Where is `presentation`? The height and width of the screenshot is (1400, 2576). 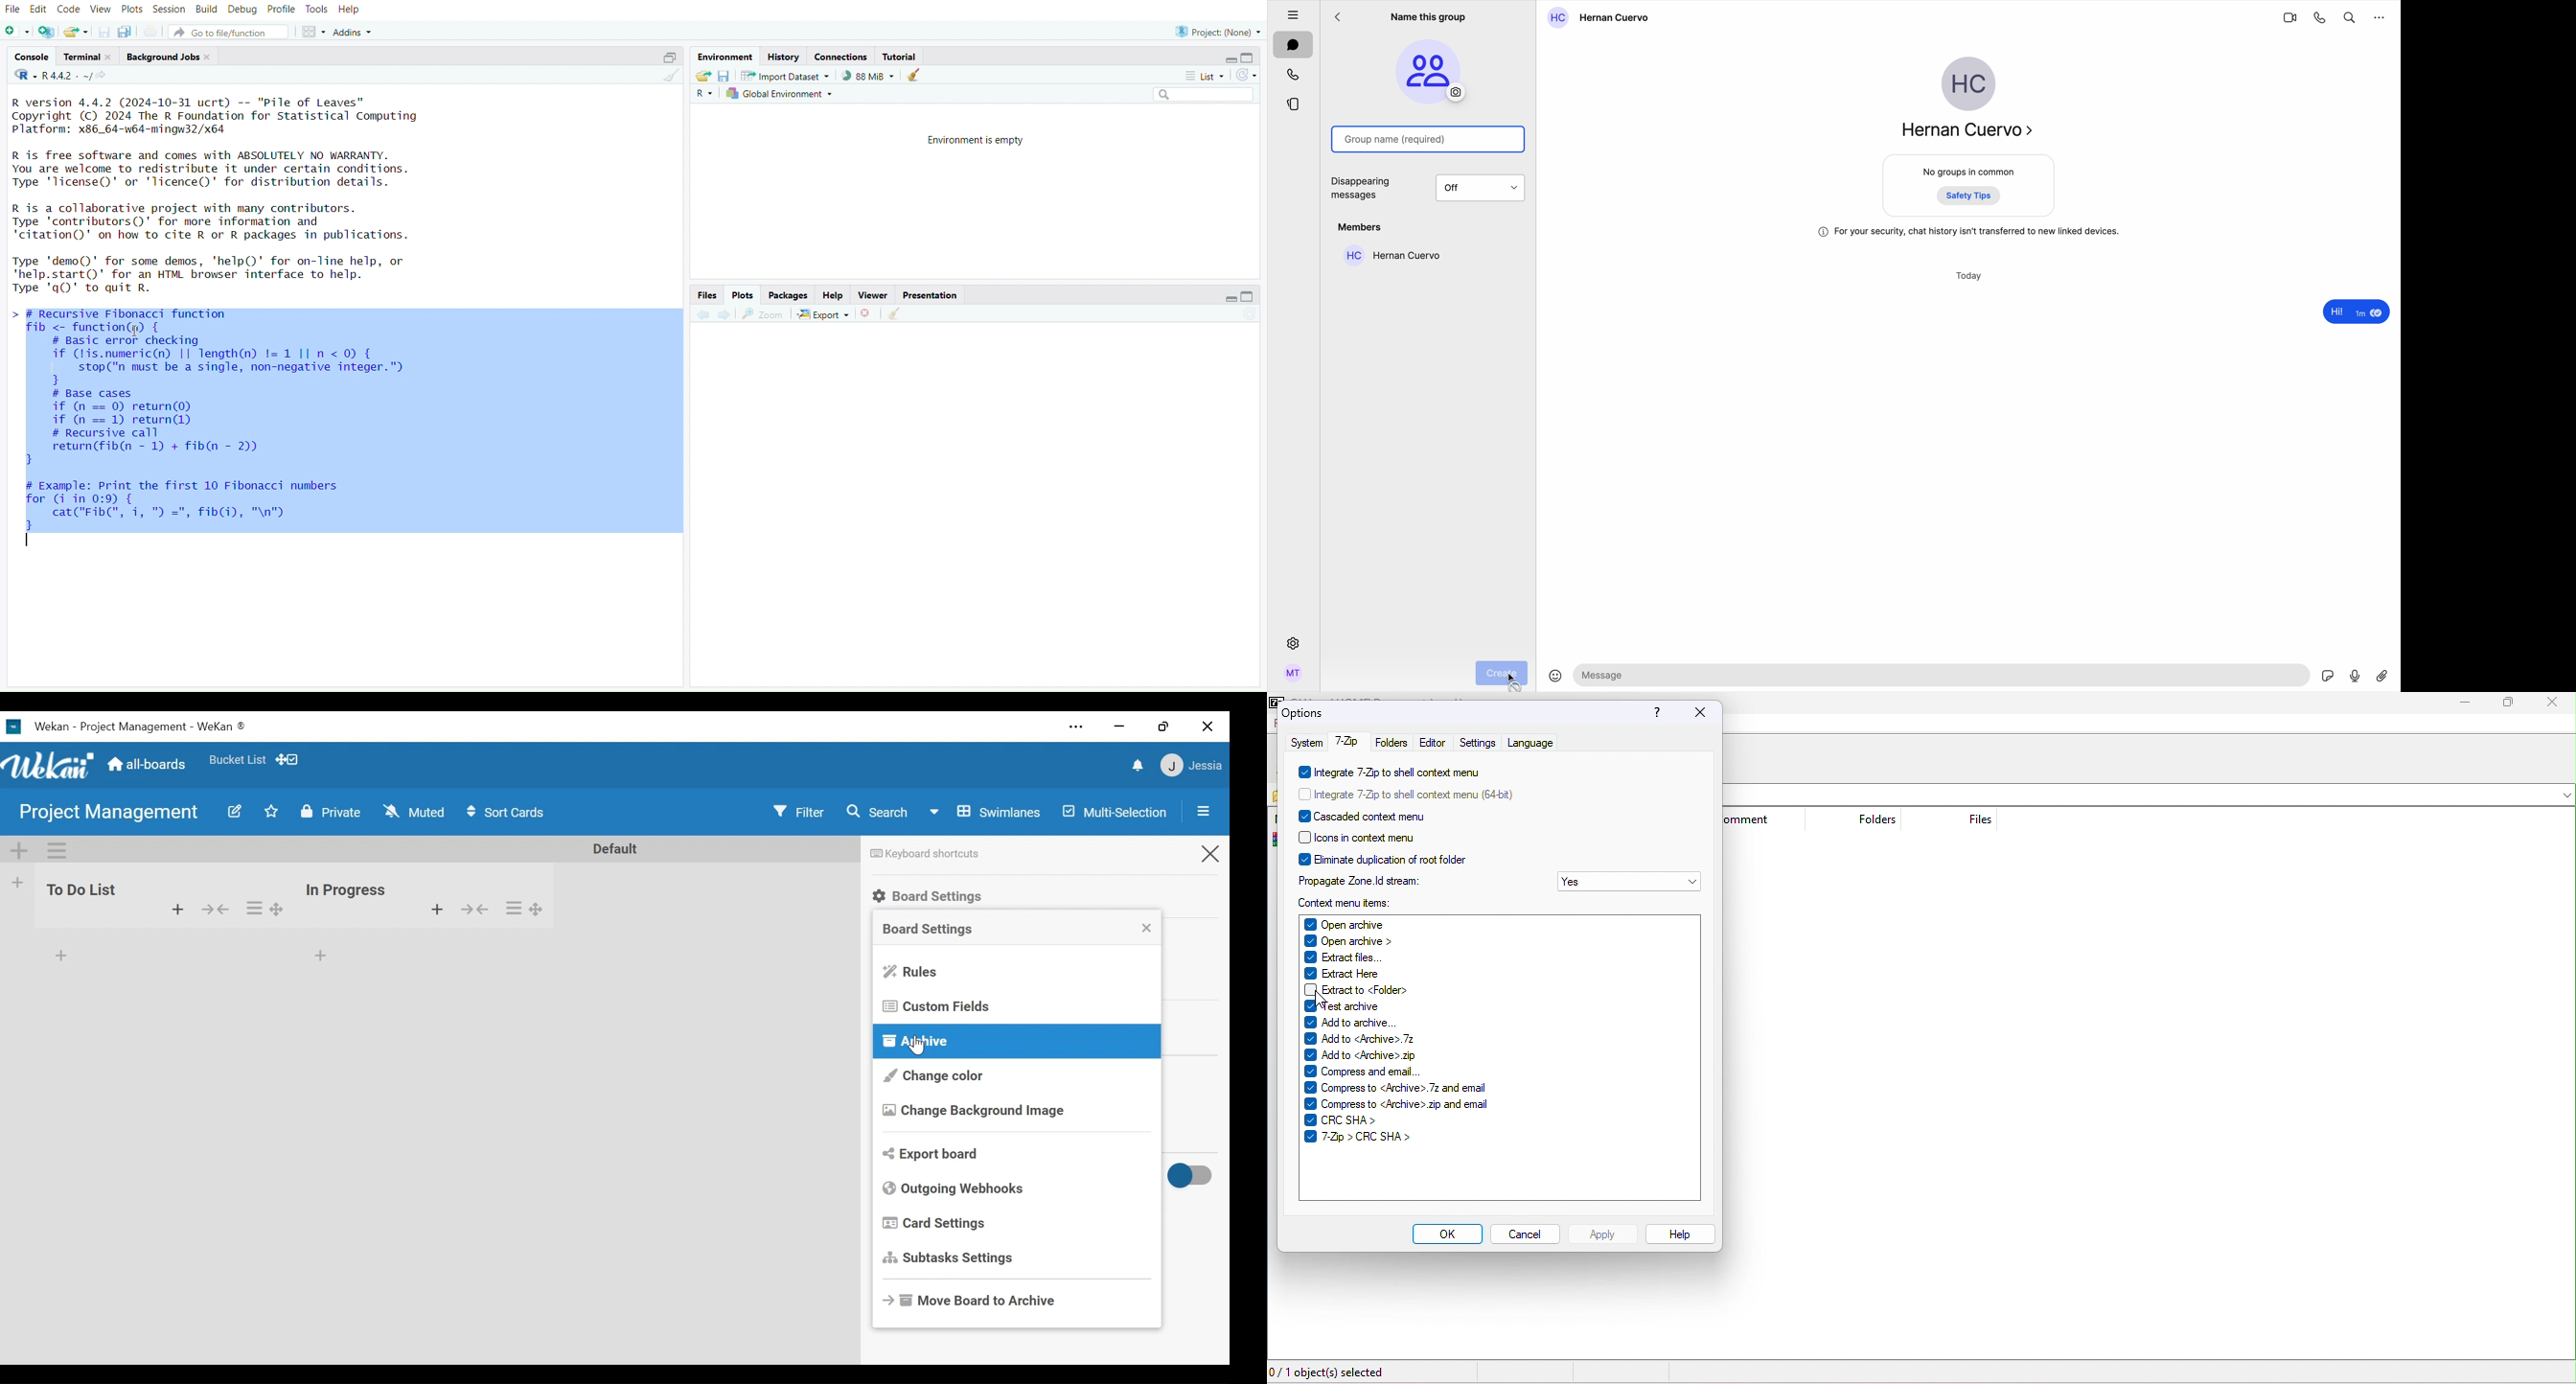 presentation is located at coordinates (930, 296).